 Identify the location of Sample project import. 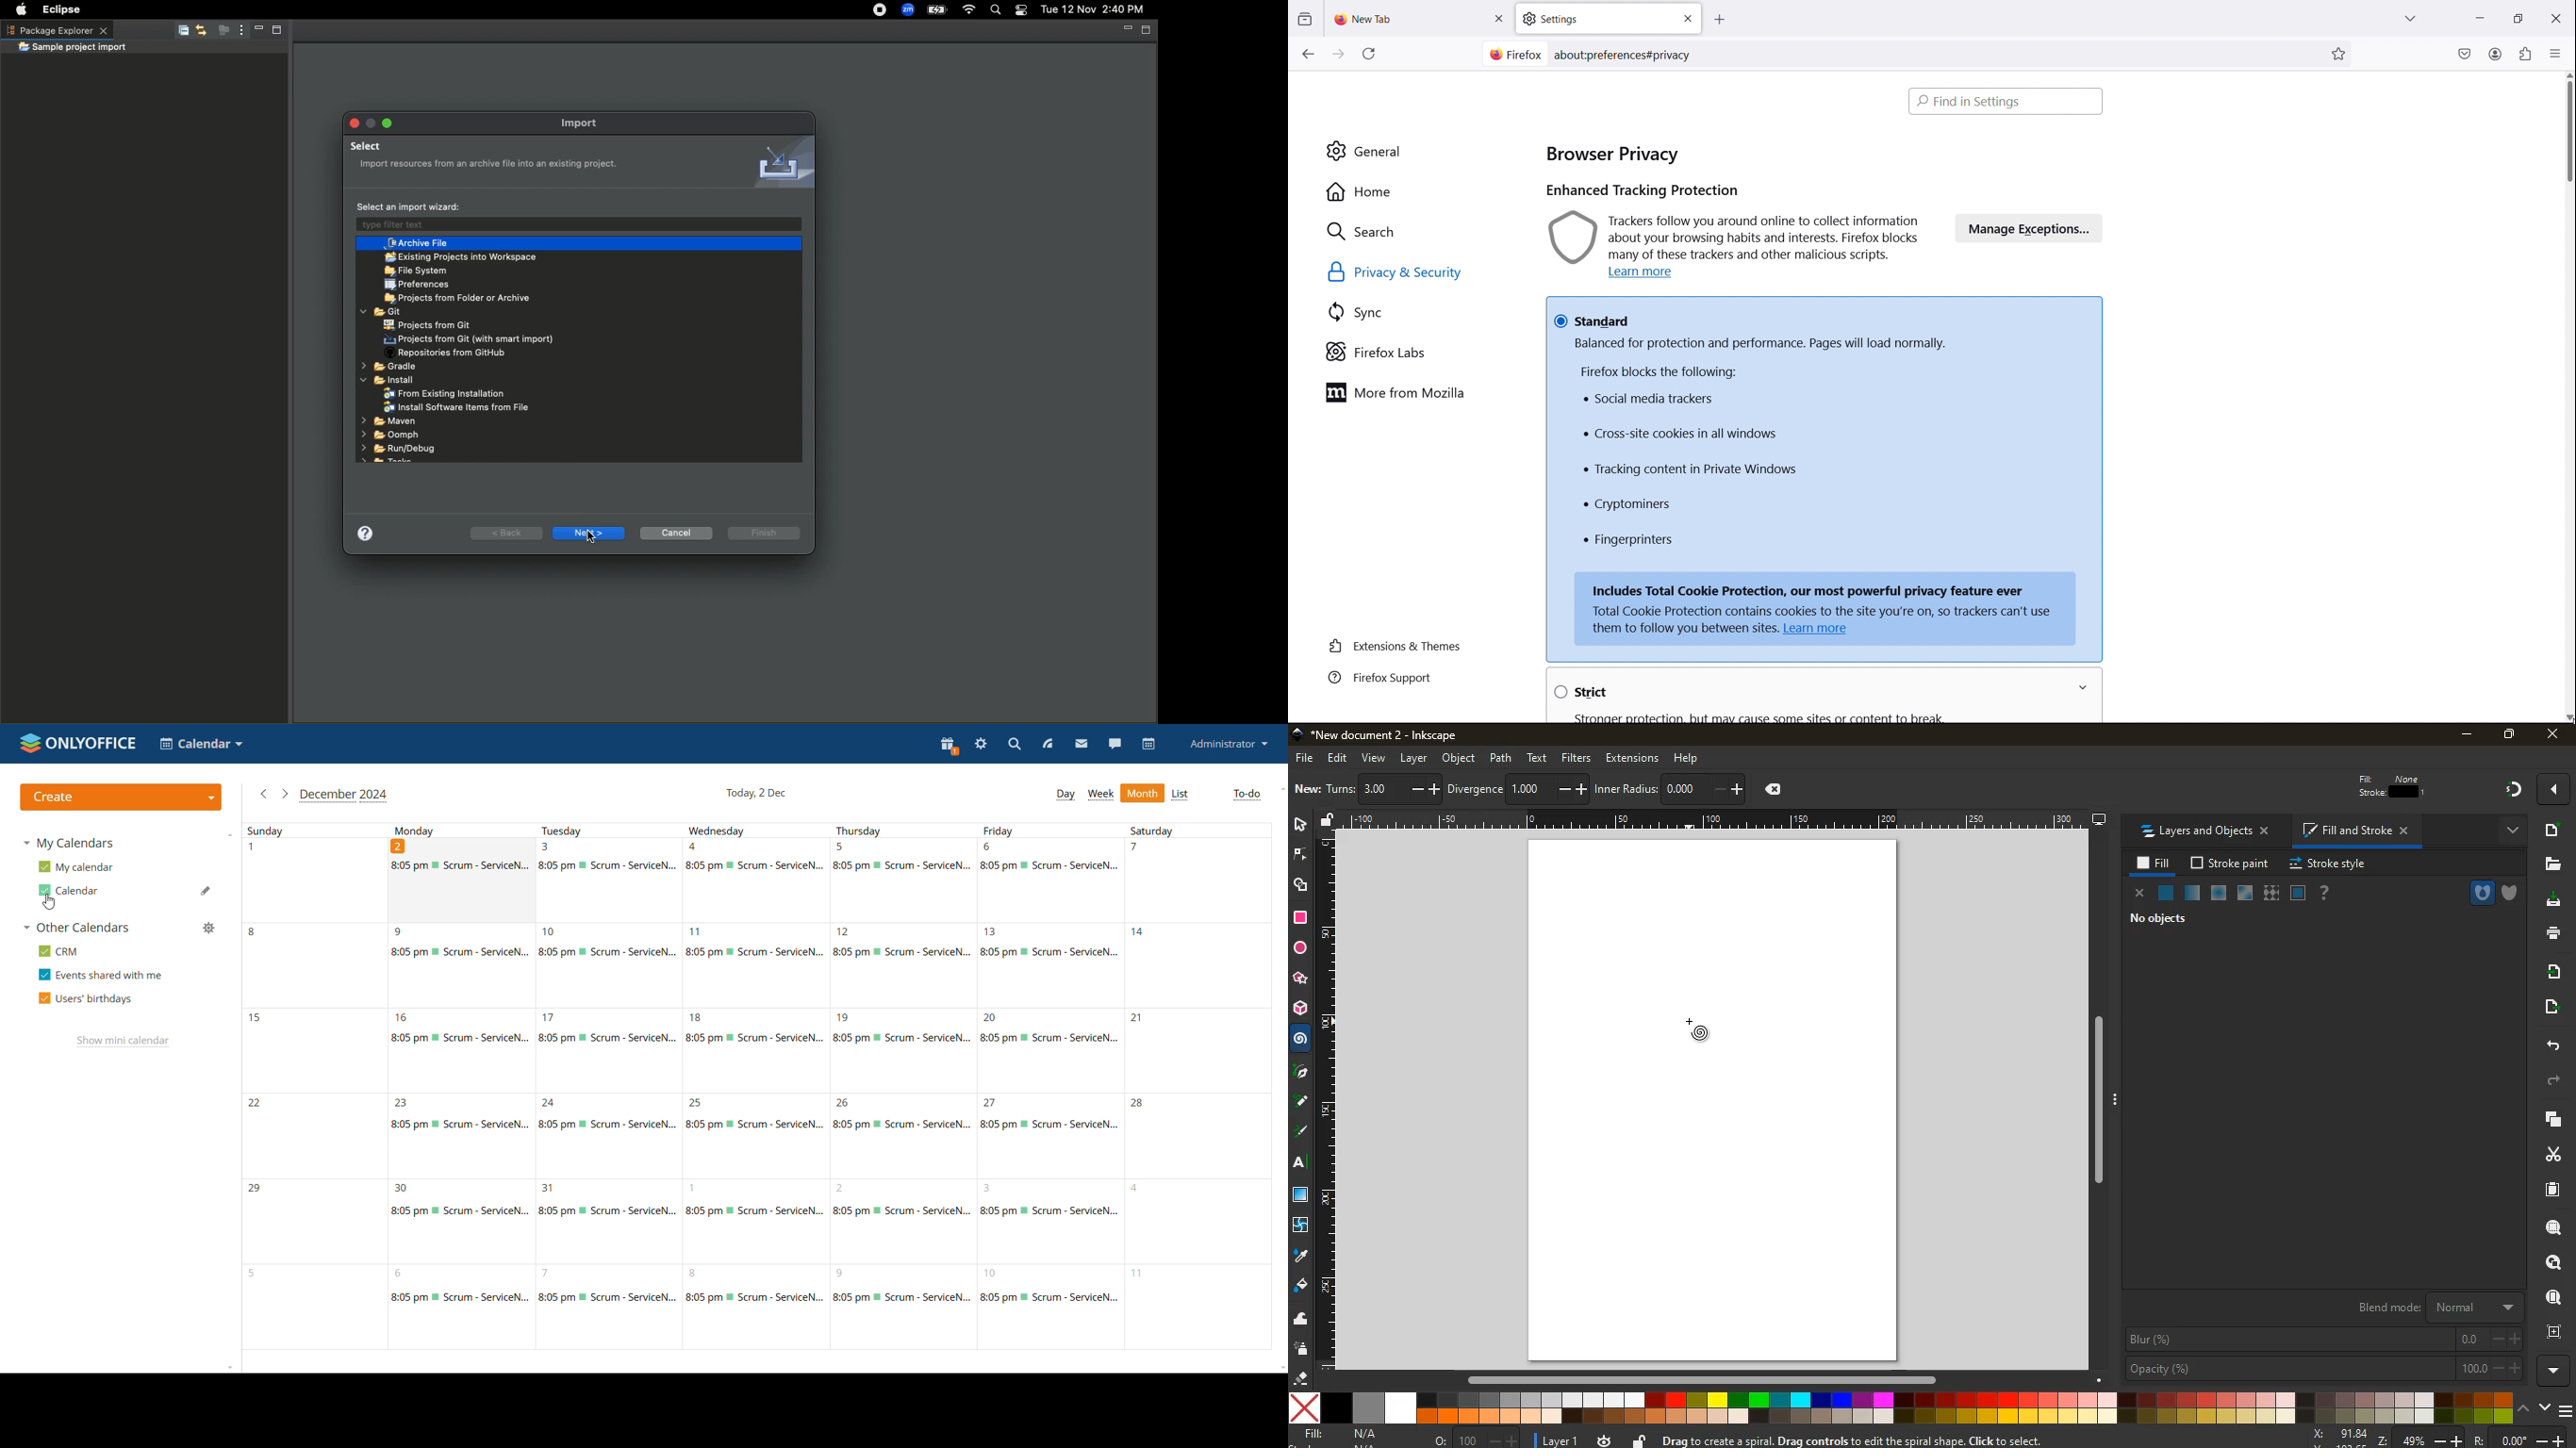
(72, 48).